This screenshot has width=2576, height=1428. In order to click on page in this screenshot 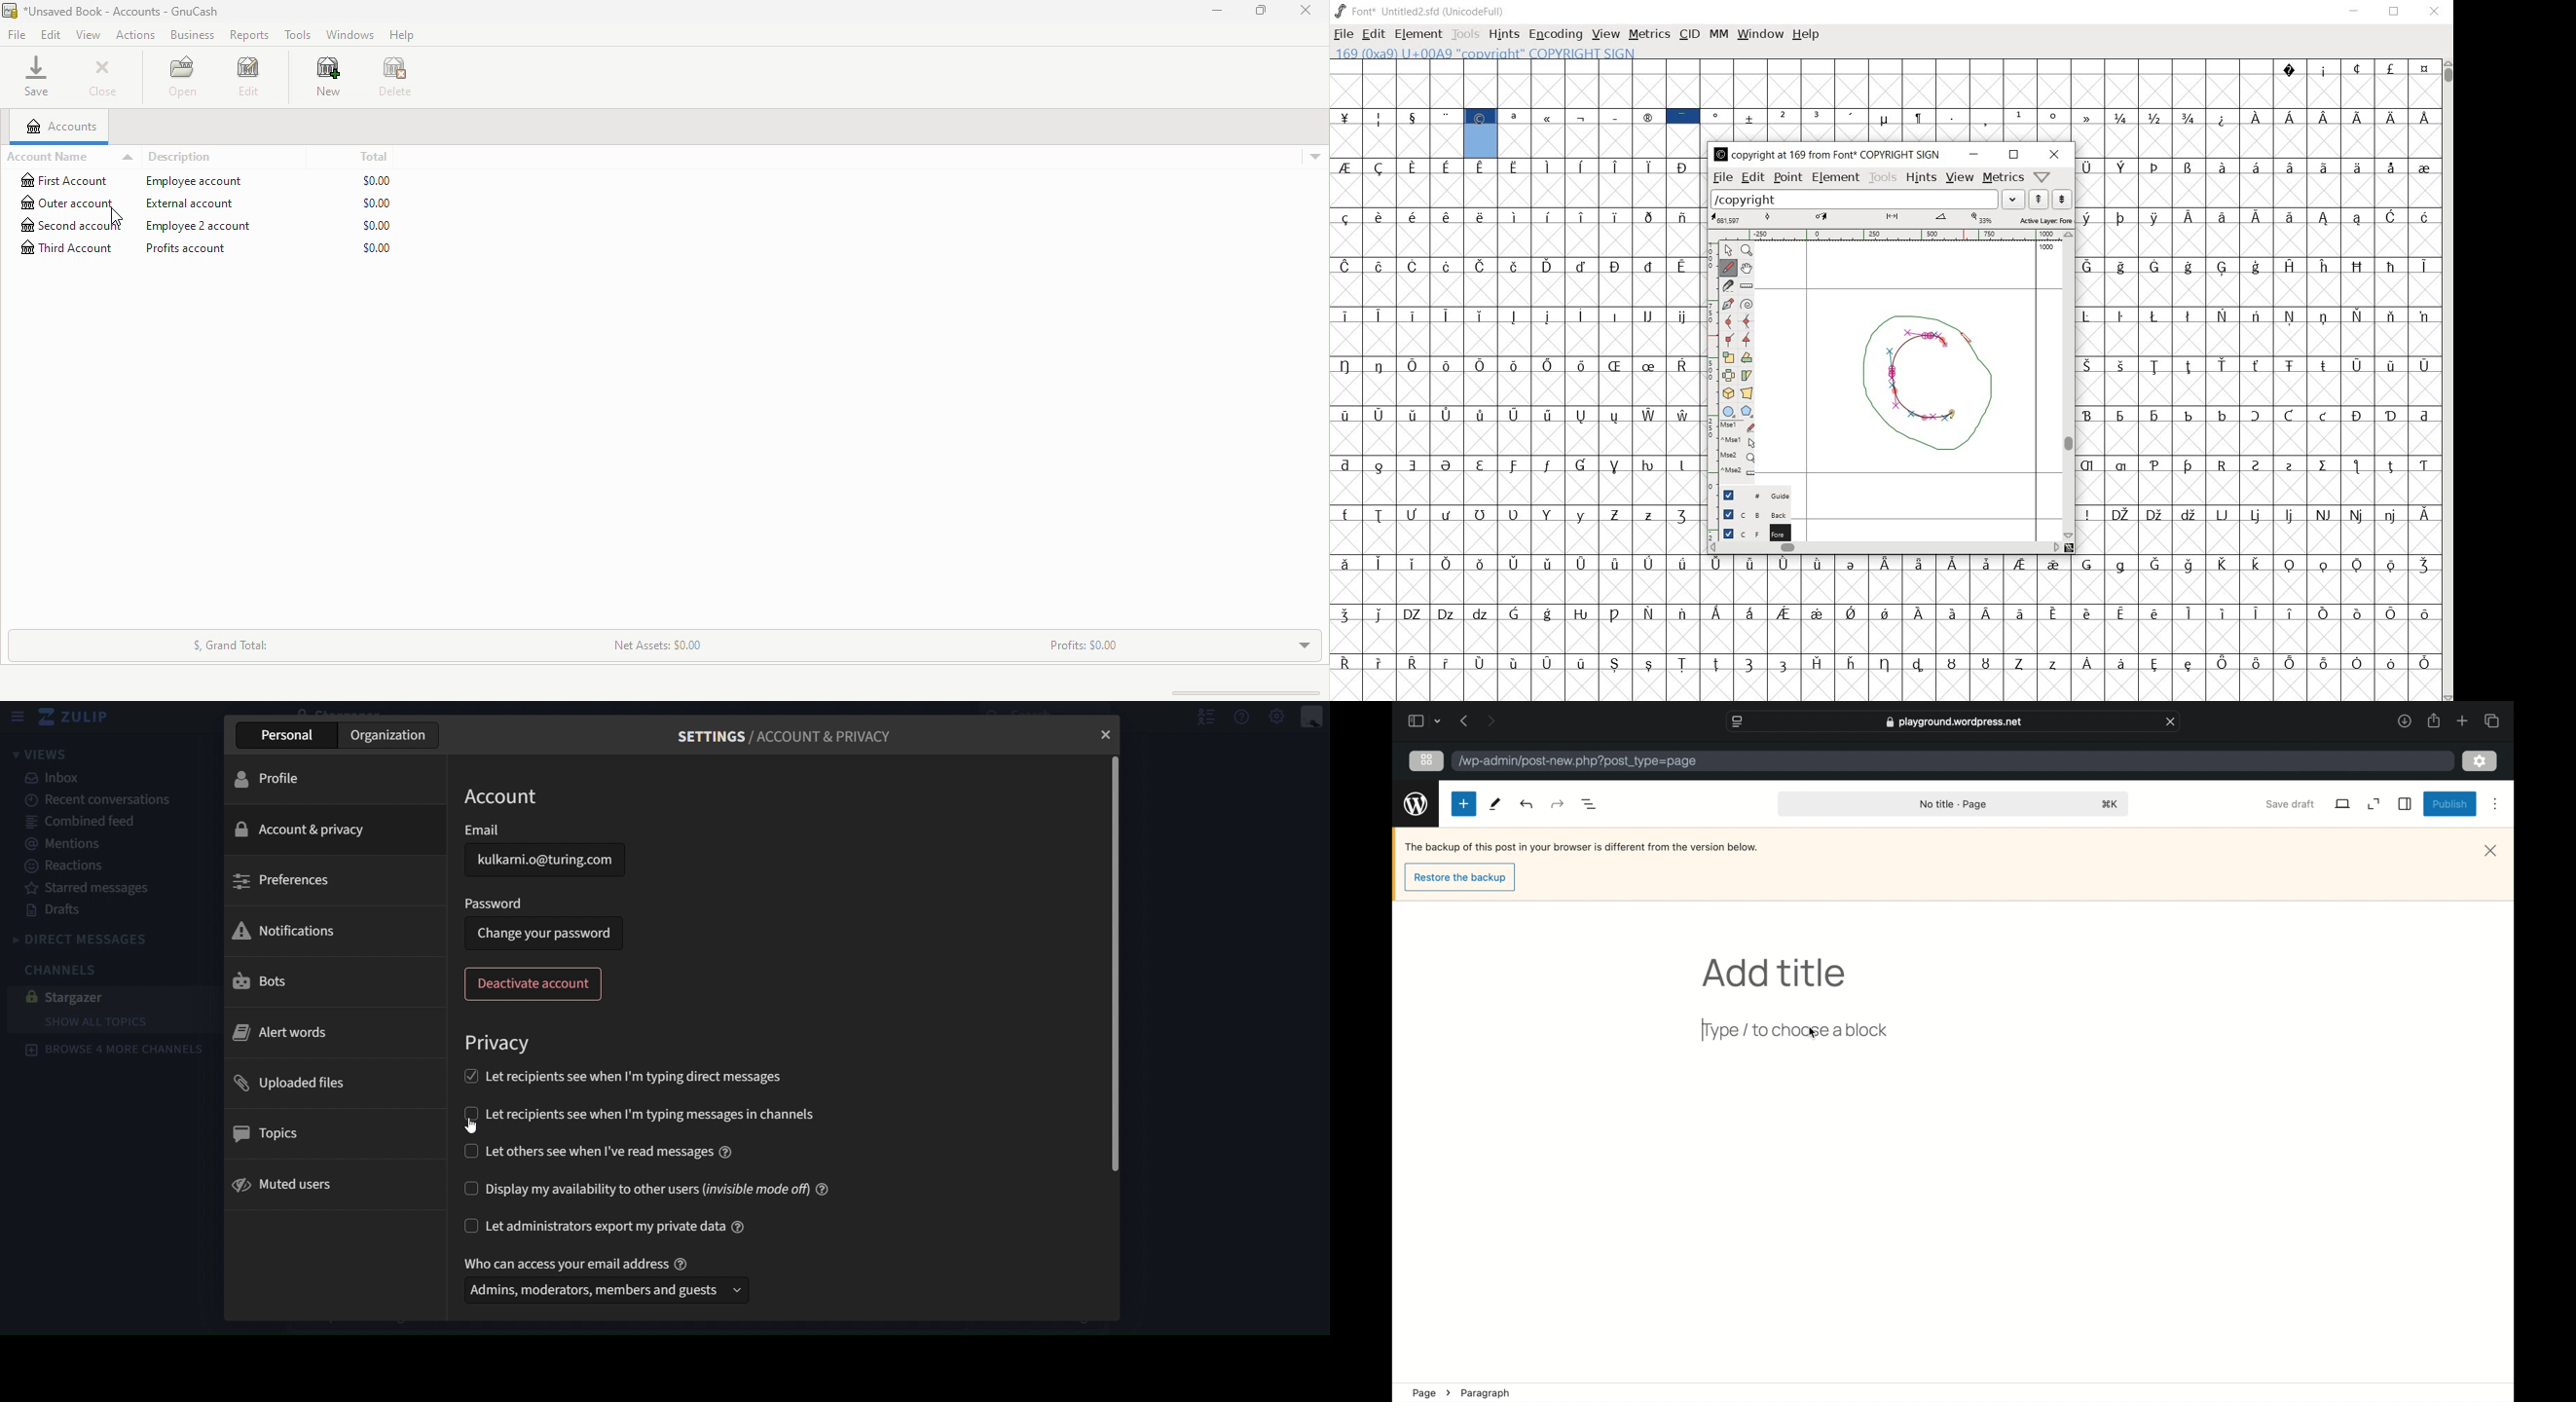, I will do `click(1423, 1393)`.